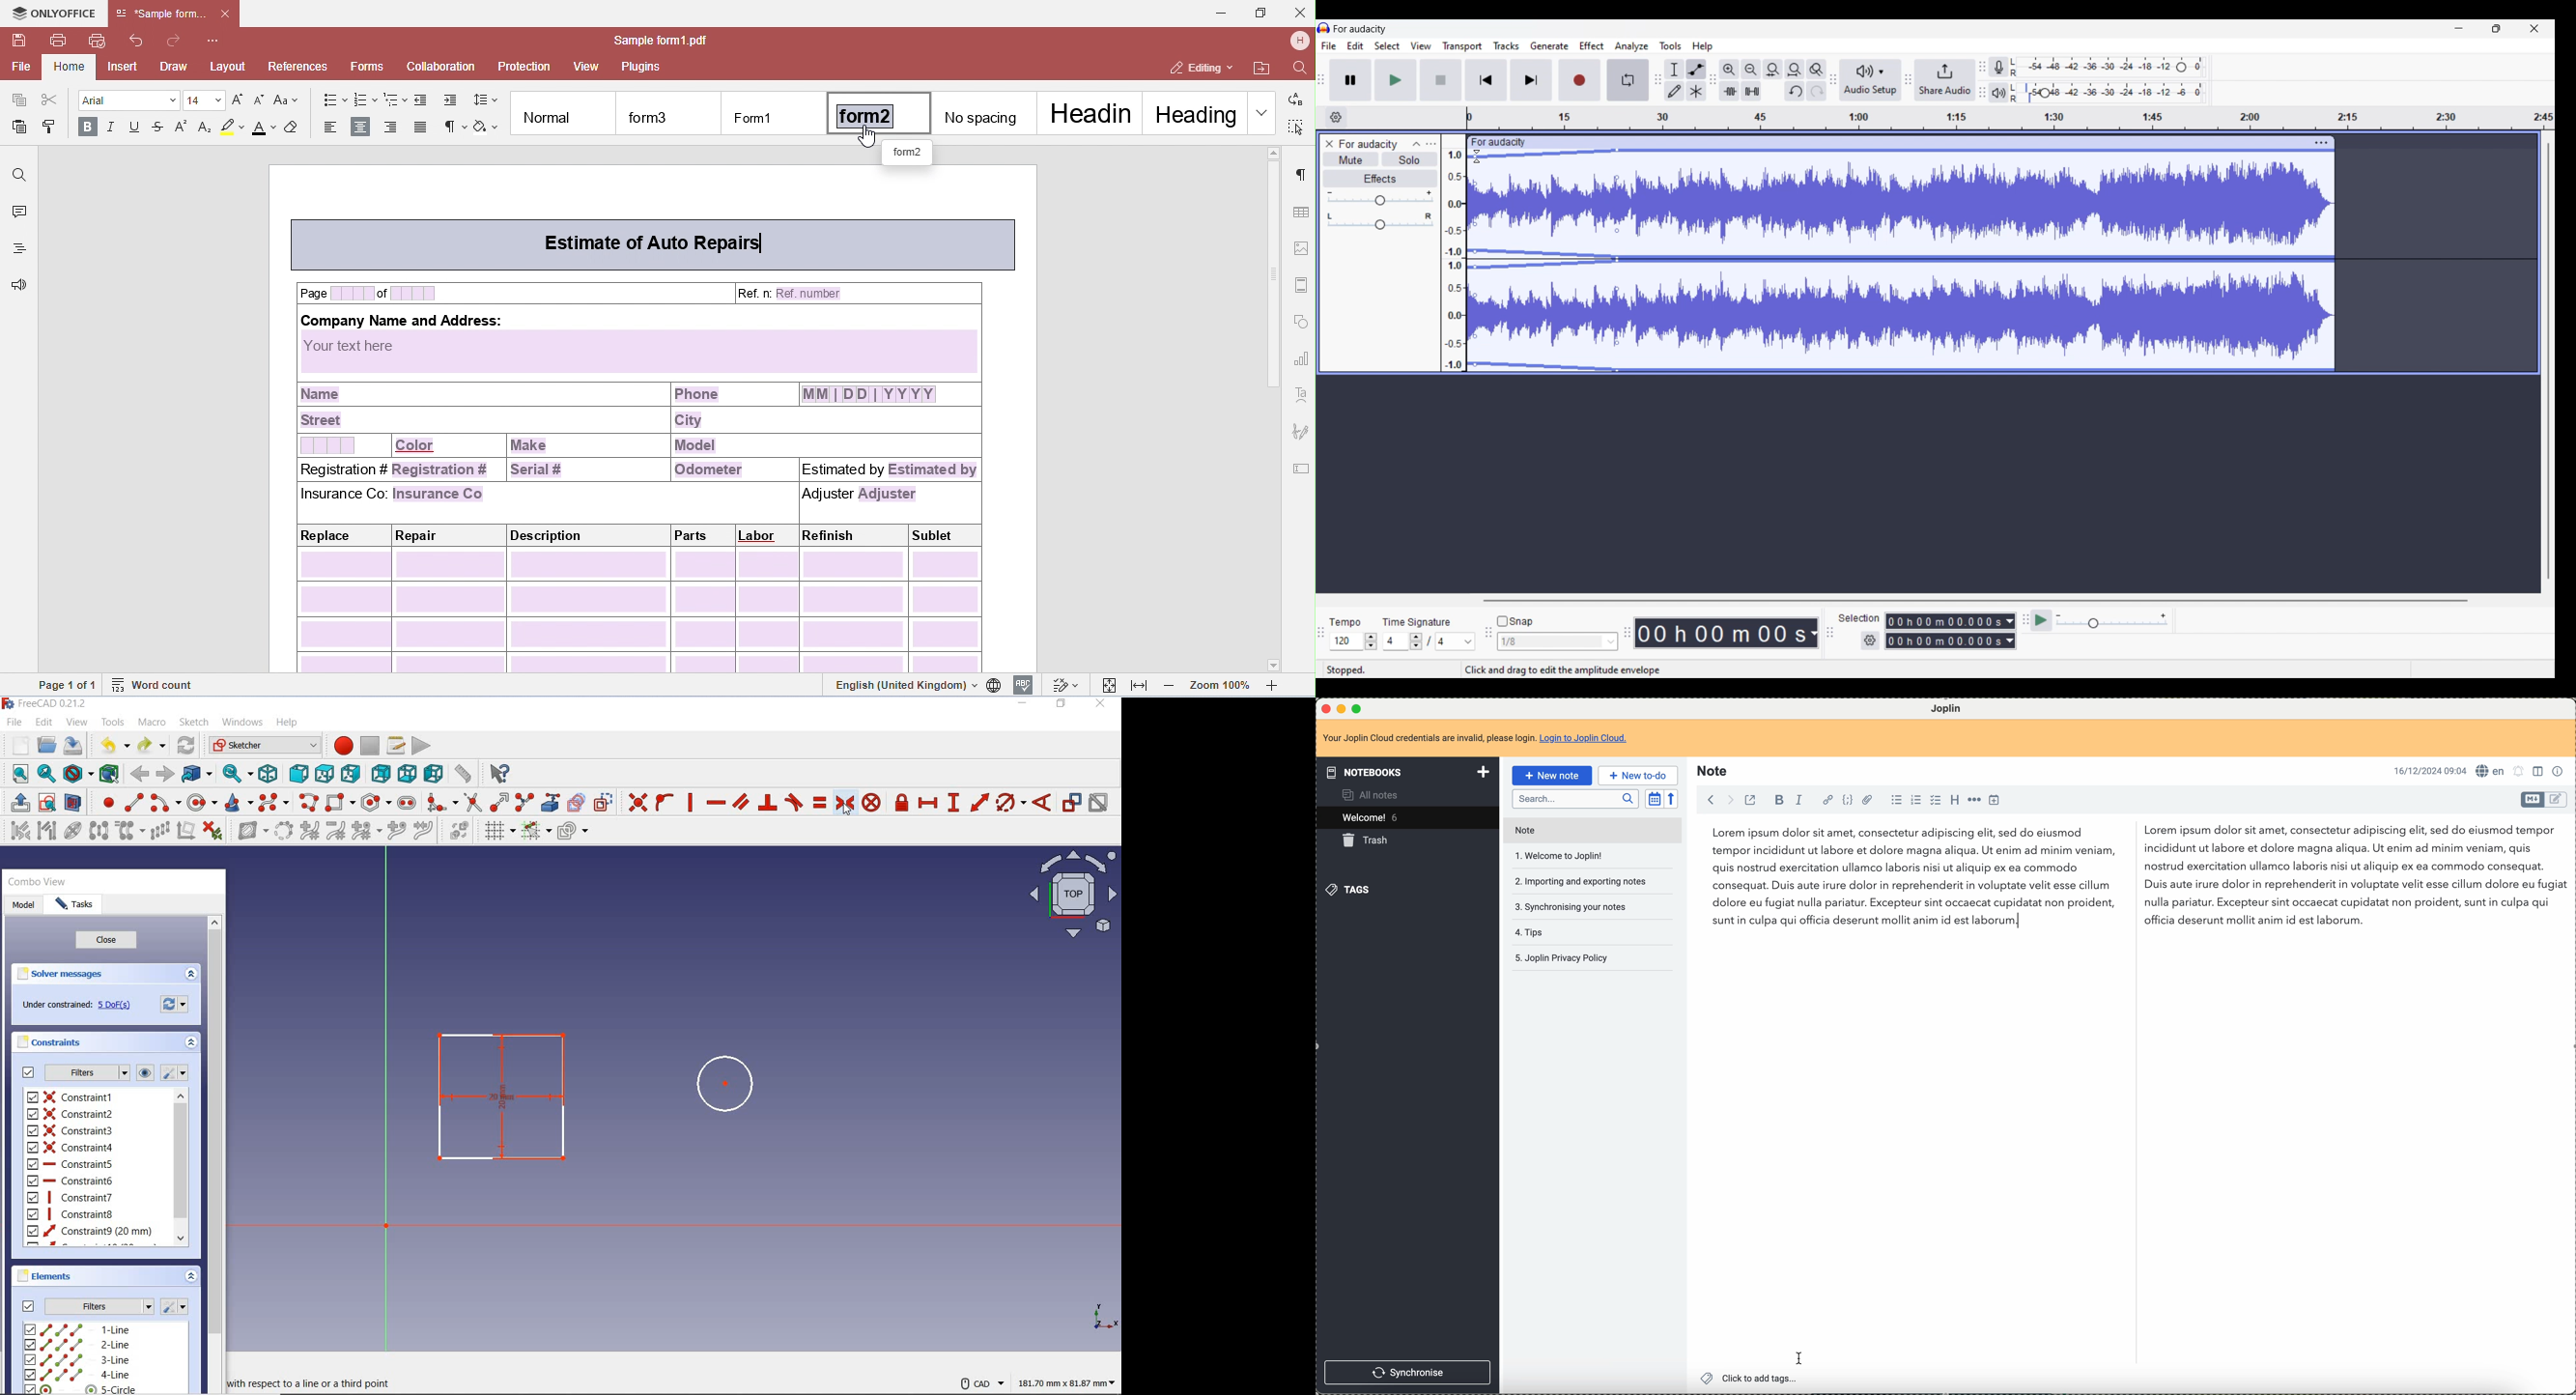 The height and width of the screenshot is (1400, 2576). I want to click on create fillet, so click(442, 802).